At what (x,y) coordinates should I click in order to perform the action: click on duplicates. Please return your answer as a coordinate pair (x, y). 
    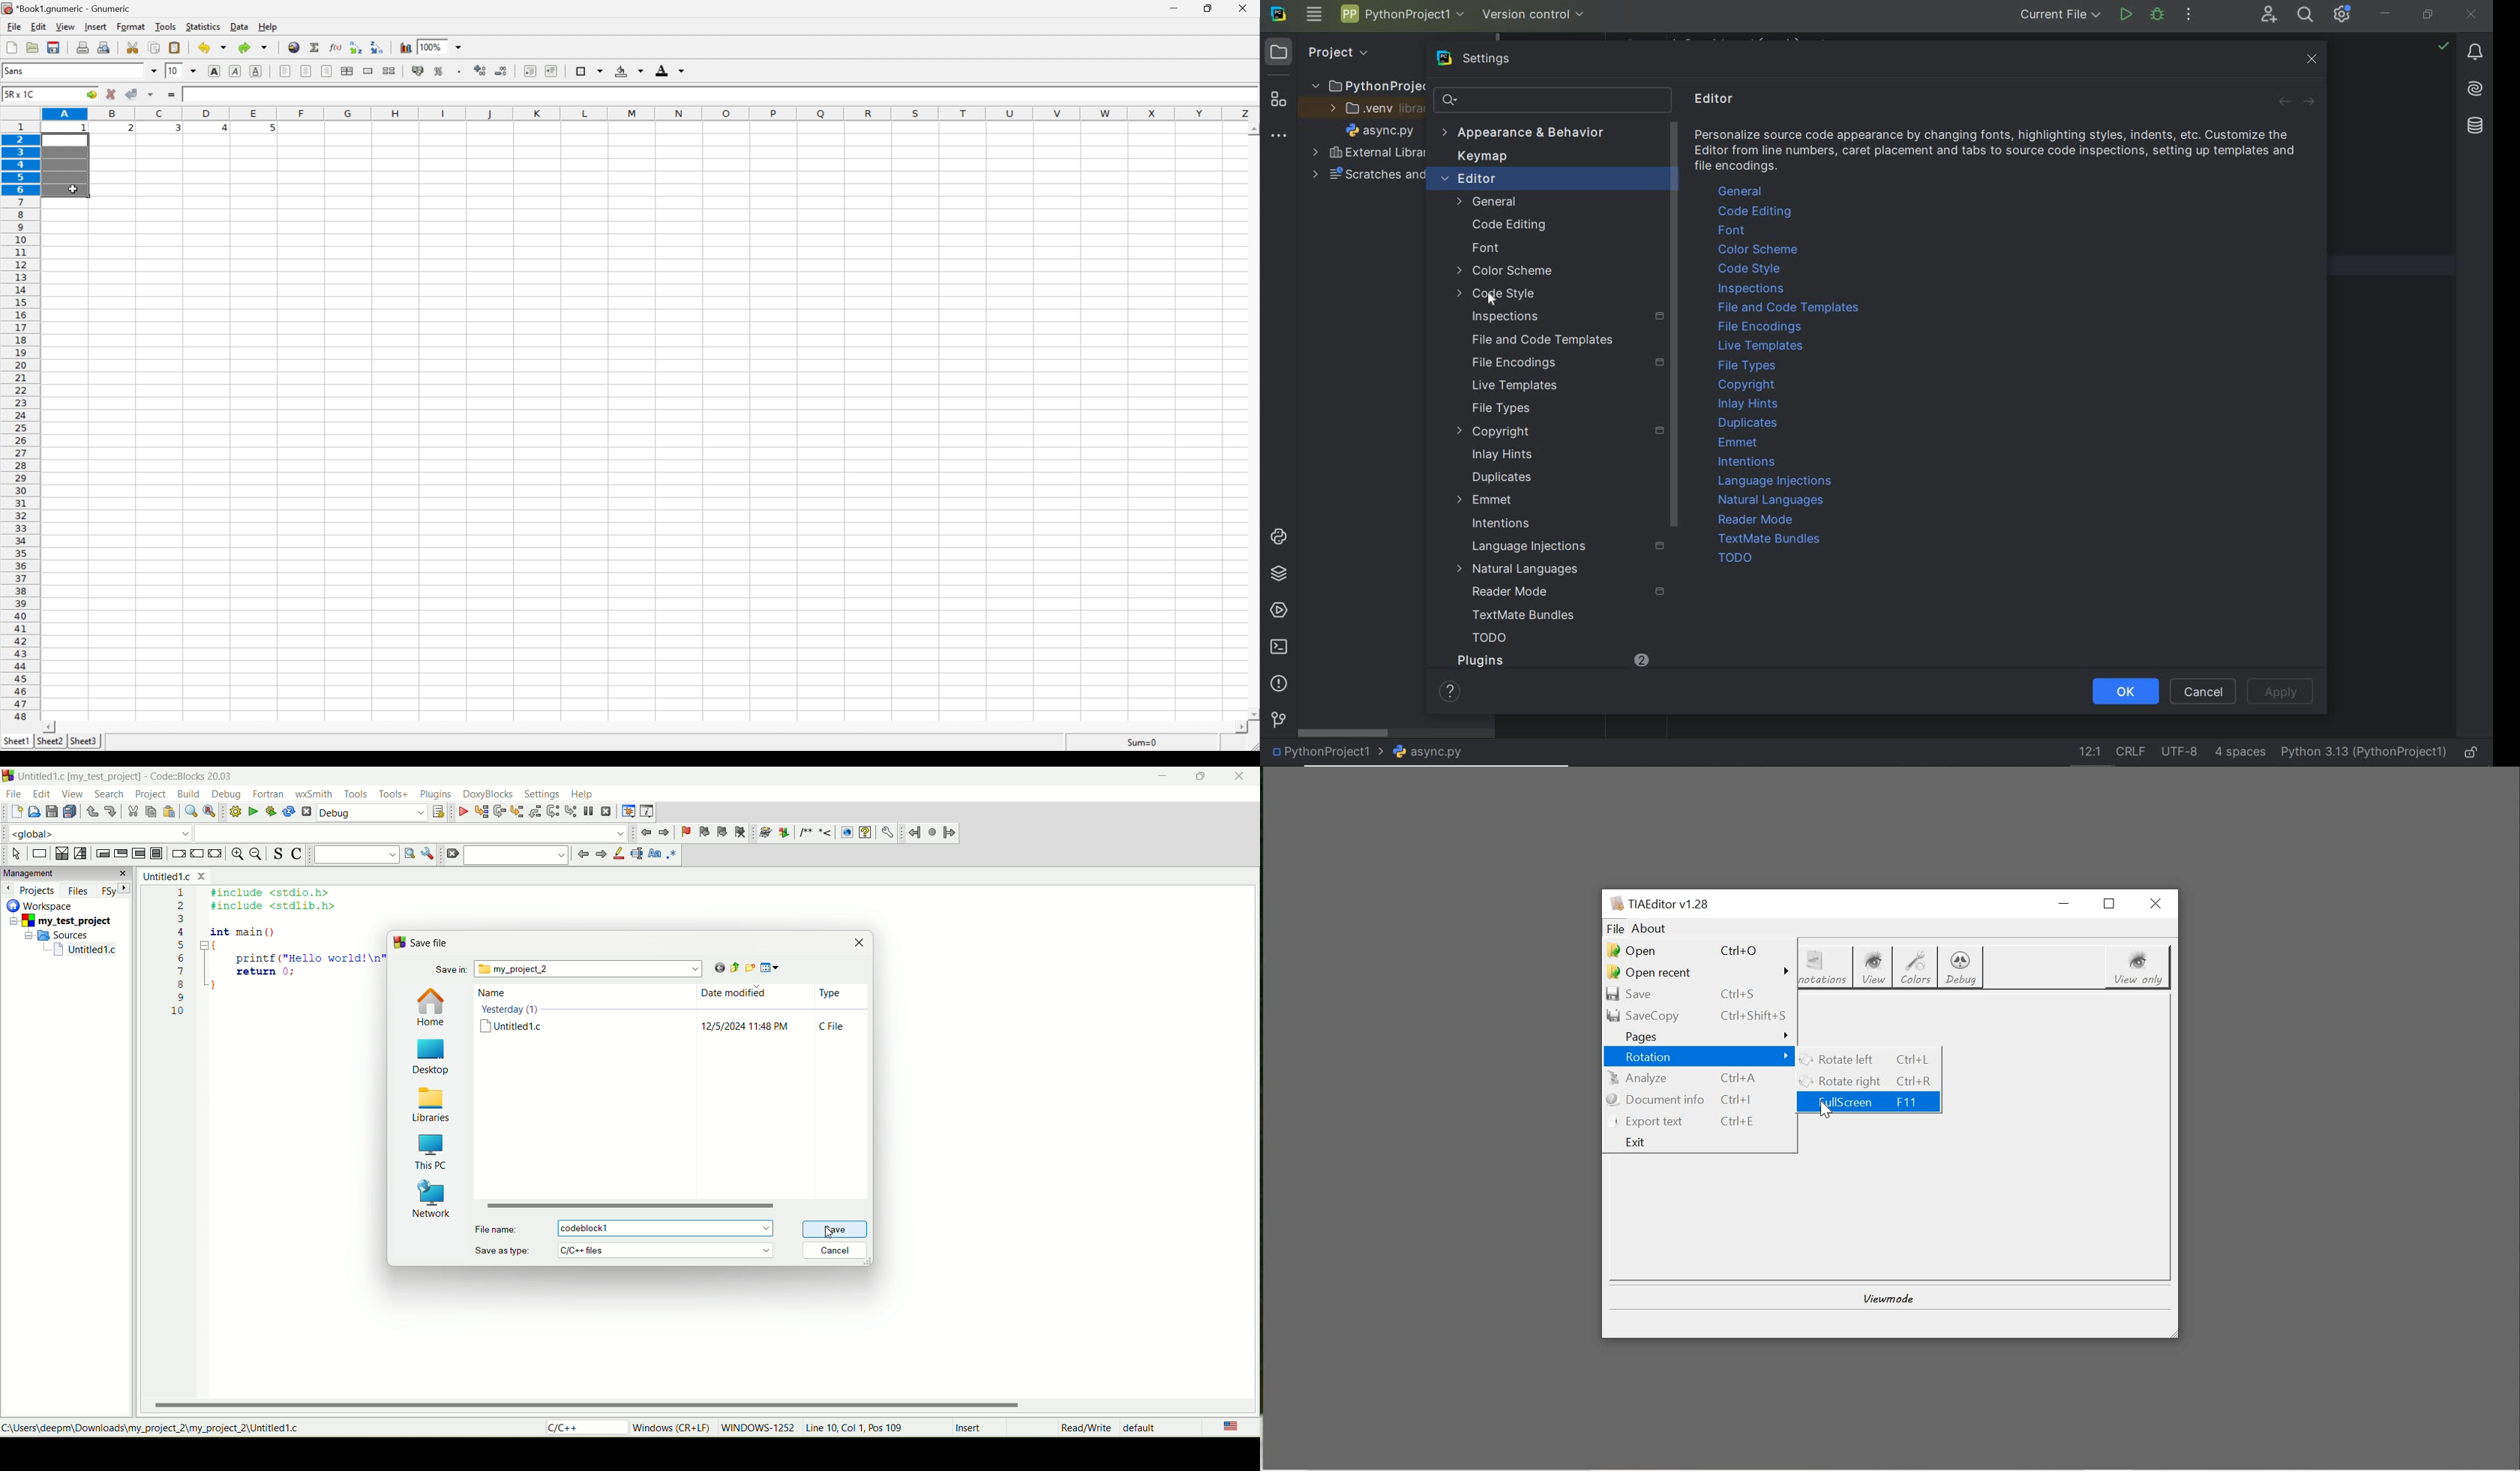
    Looking at the image, I should click on (1749, 423).